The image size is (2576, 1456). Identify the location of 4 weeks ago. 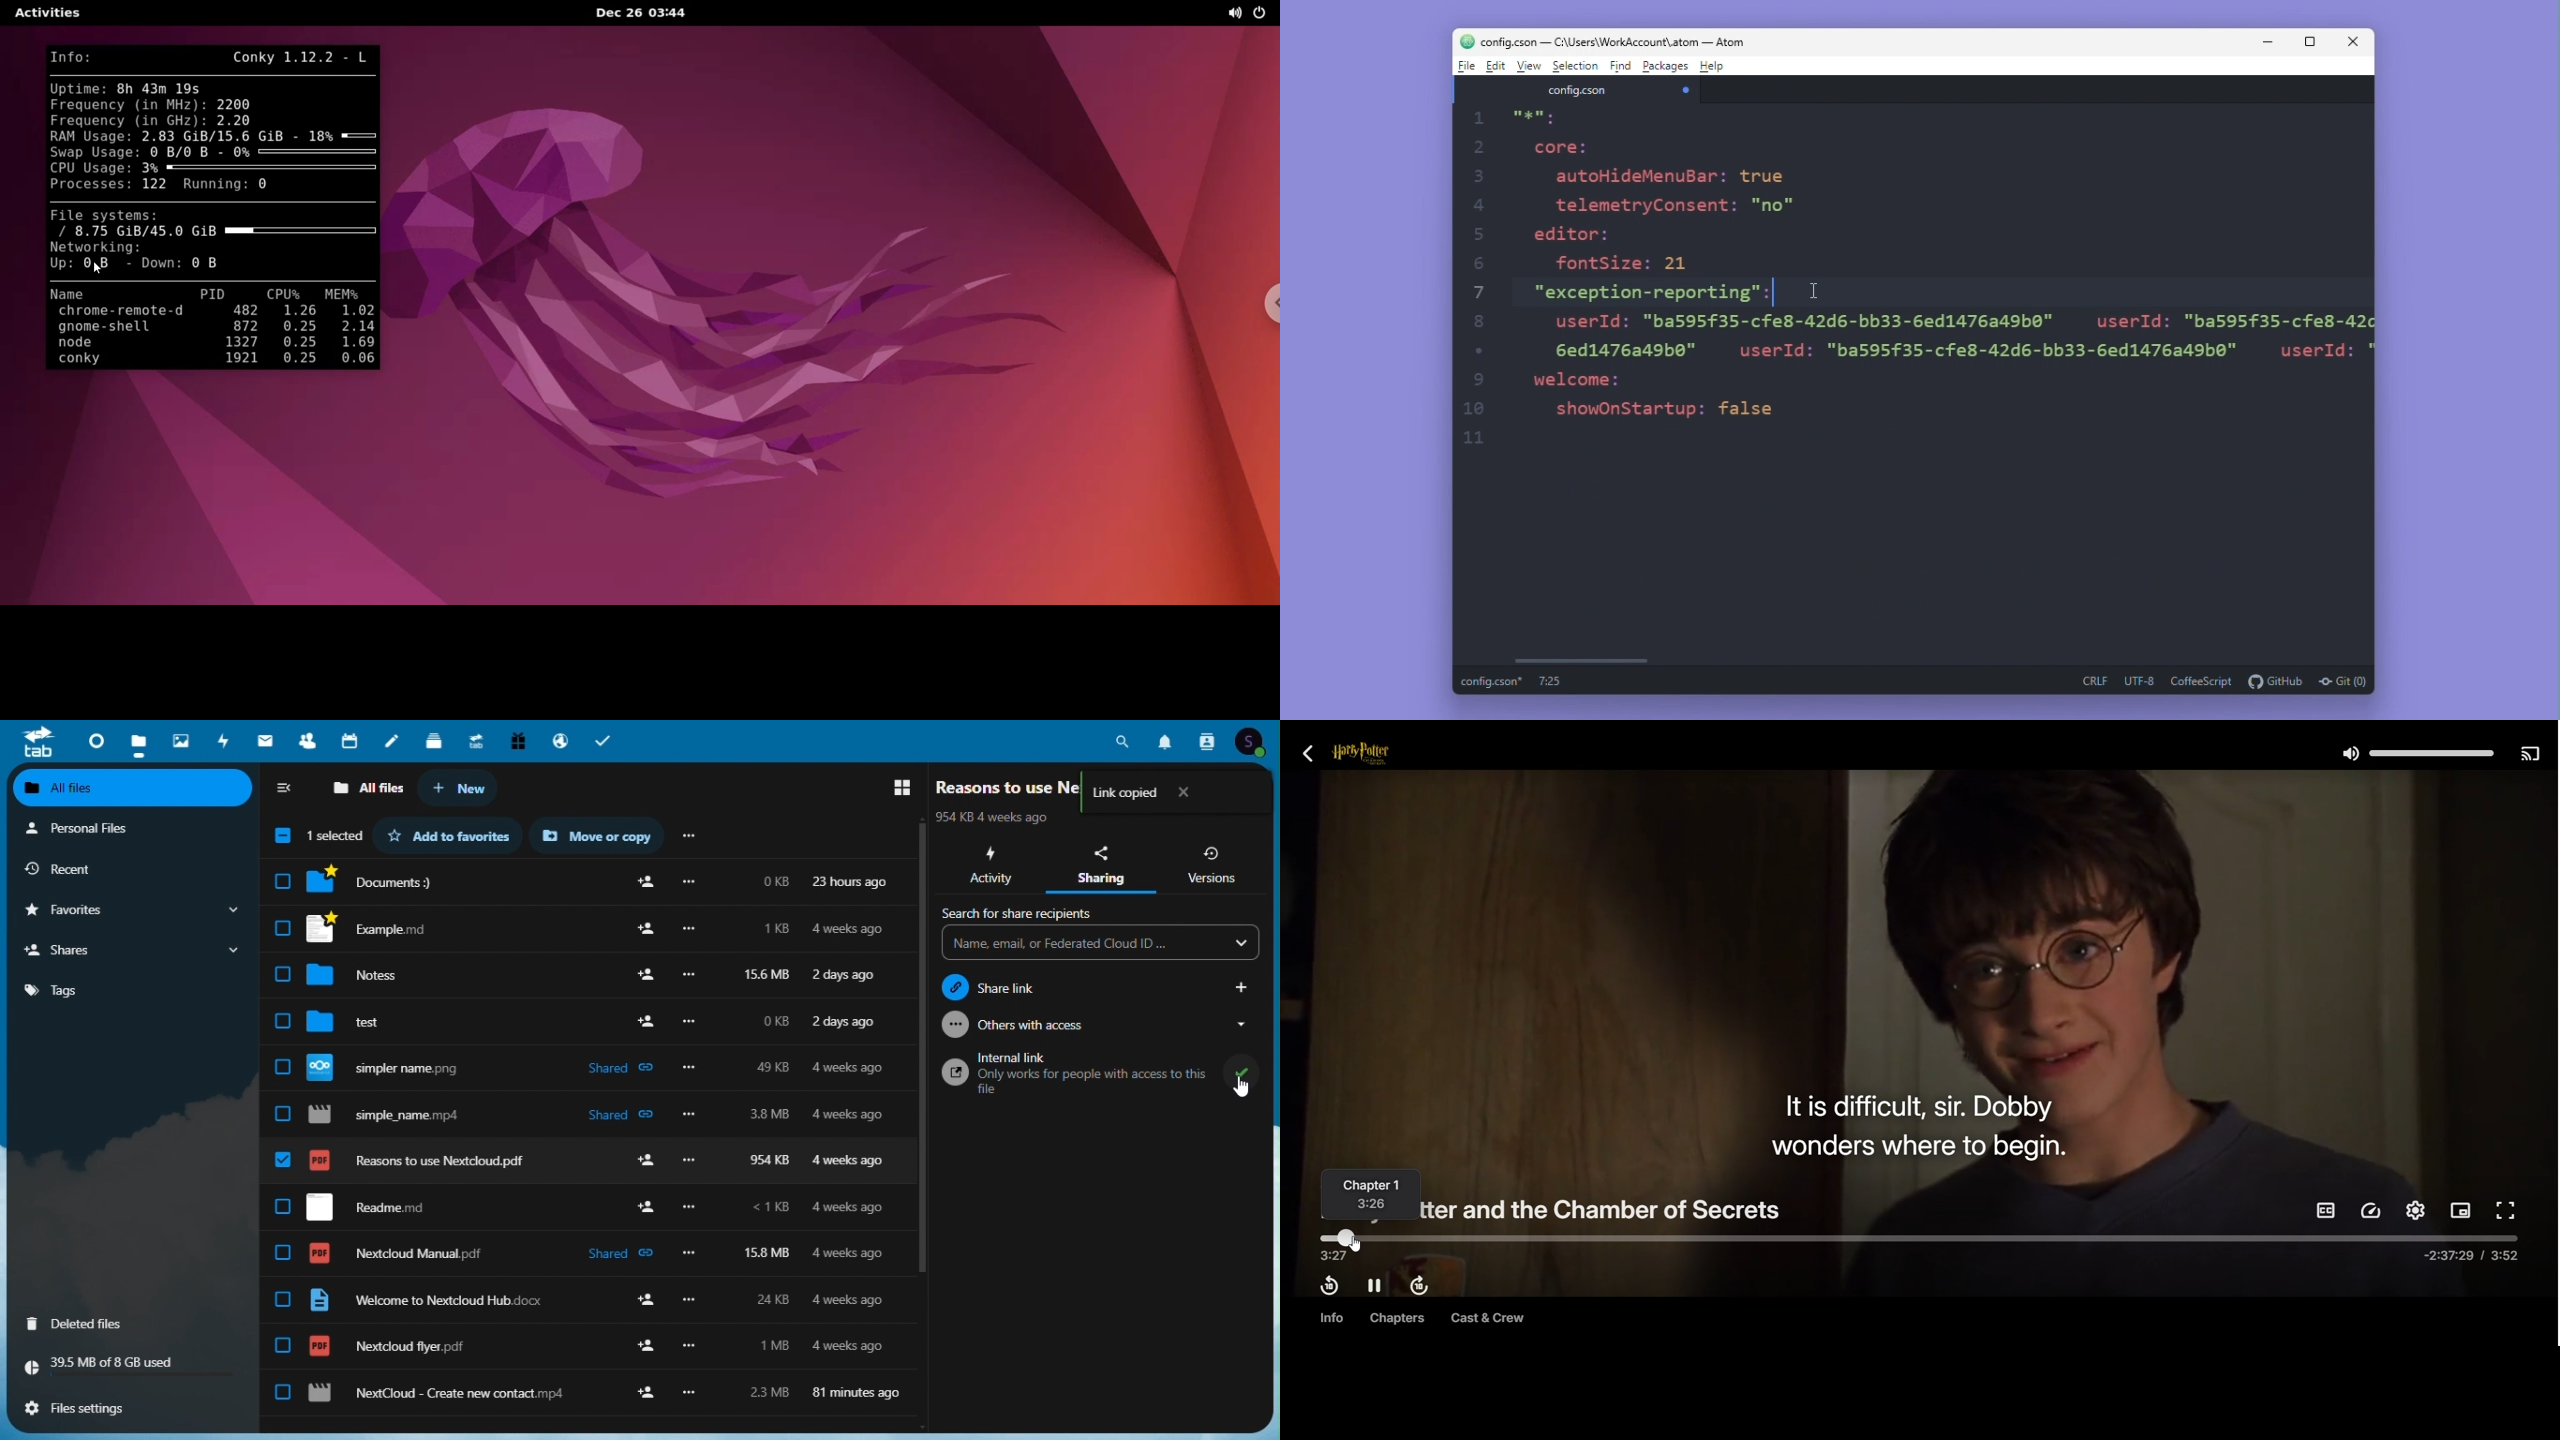
(850, 1161).